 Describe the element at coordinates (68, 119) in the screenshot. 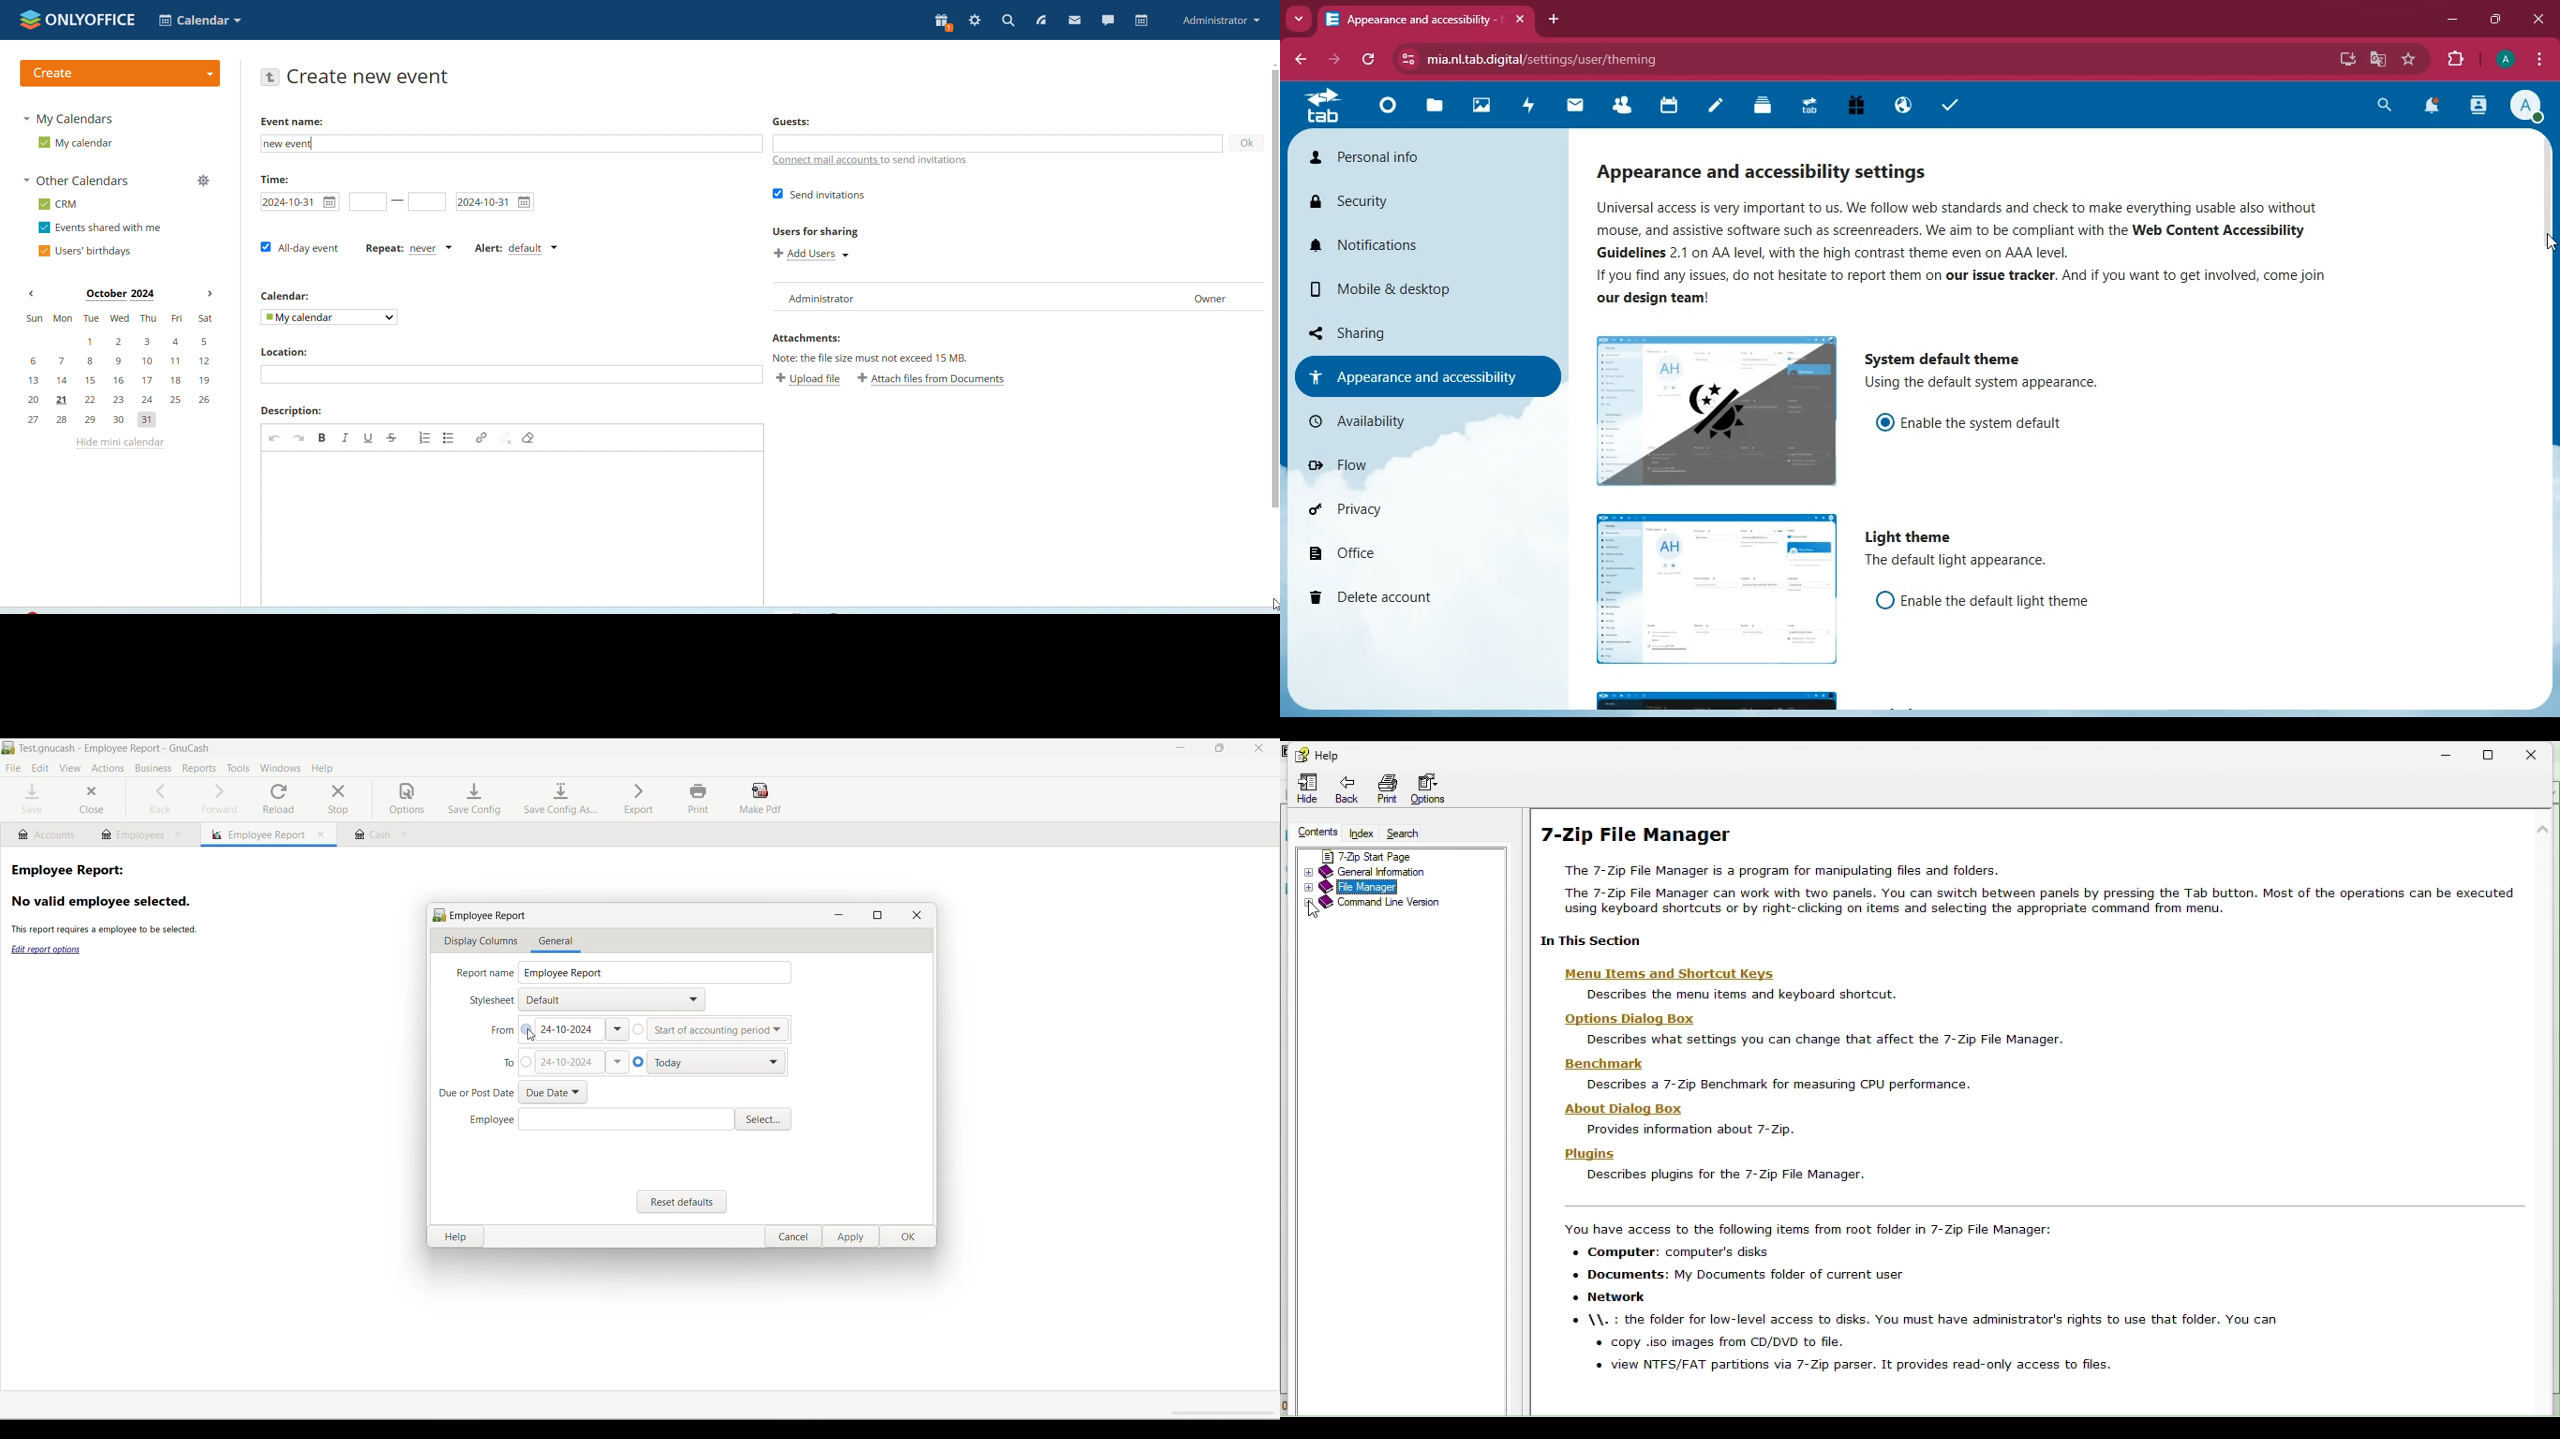

I see `my calendaras` at that location.